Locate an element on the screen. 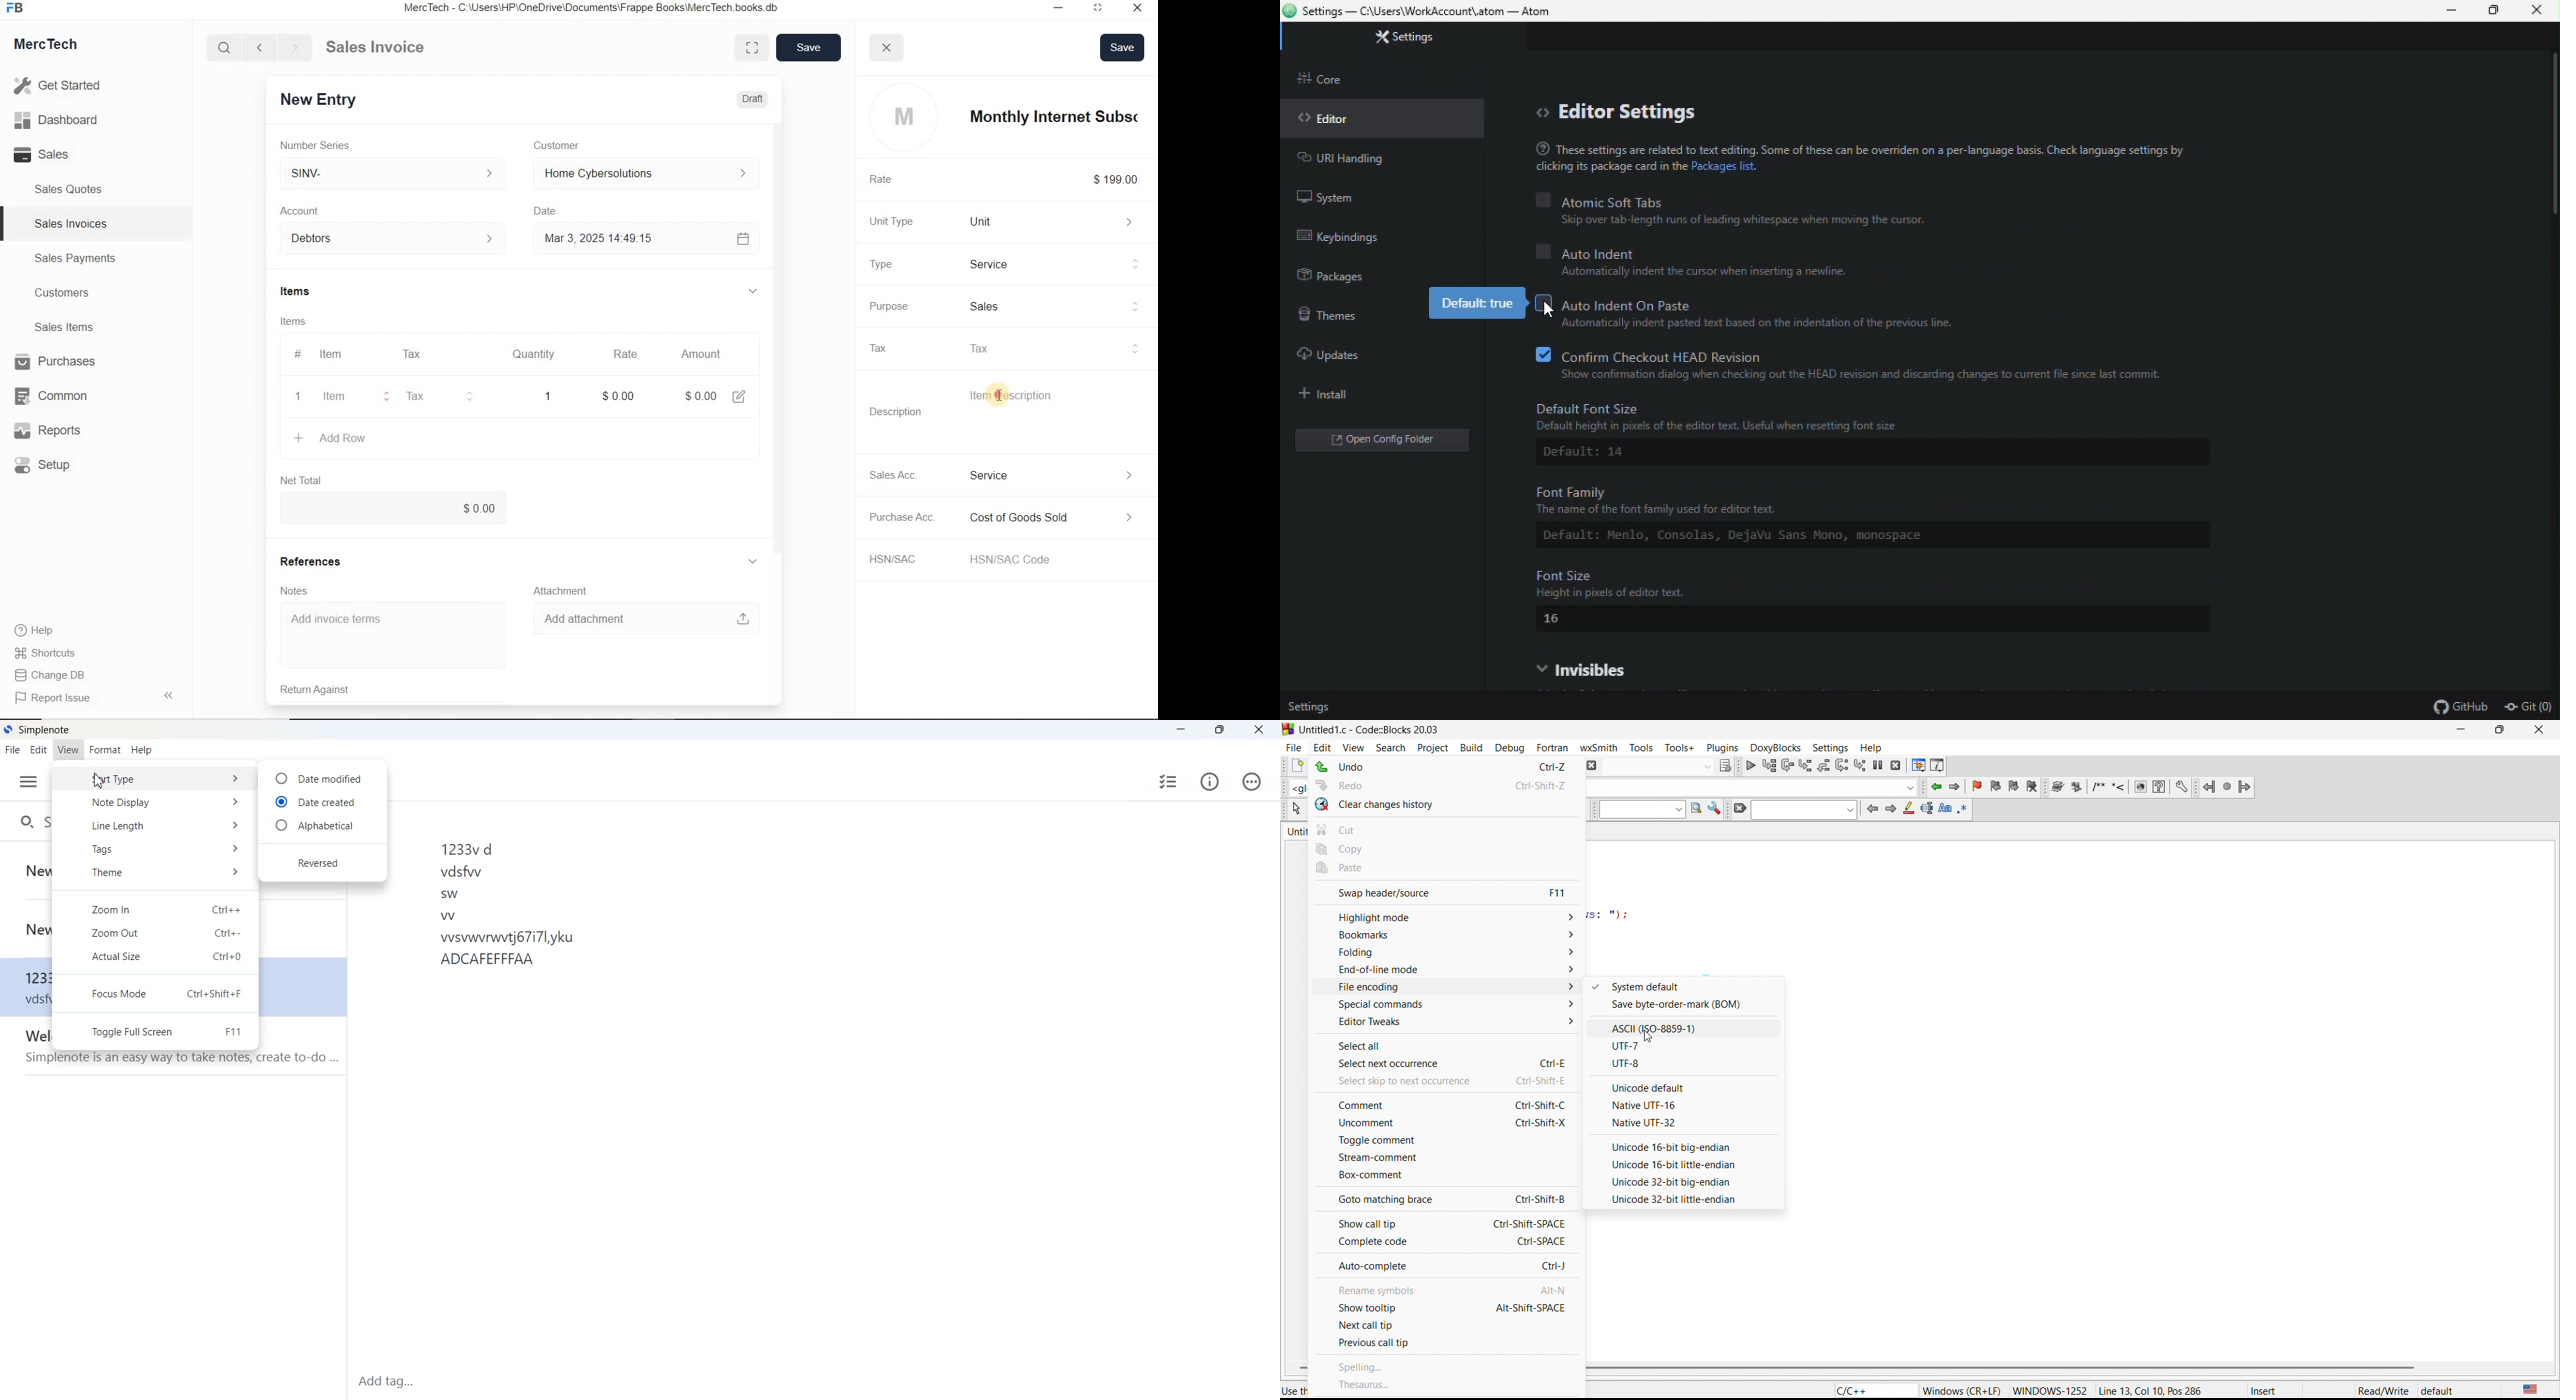 The width and height of the screenshot is (2576, 1400). Sales Acc. is located at coordinates (890, 474).